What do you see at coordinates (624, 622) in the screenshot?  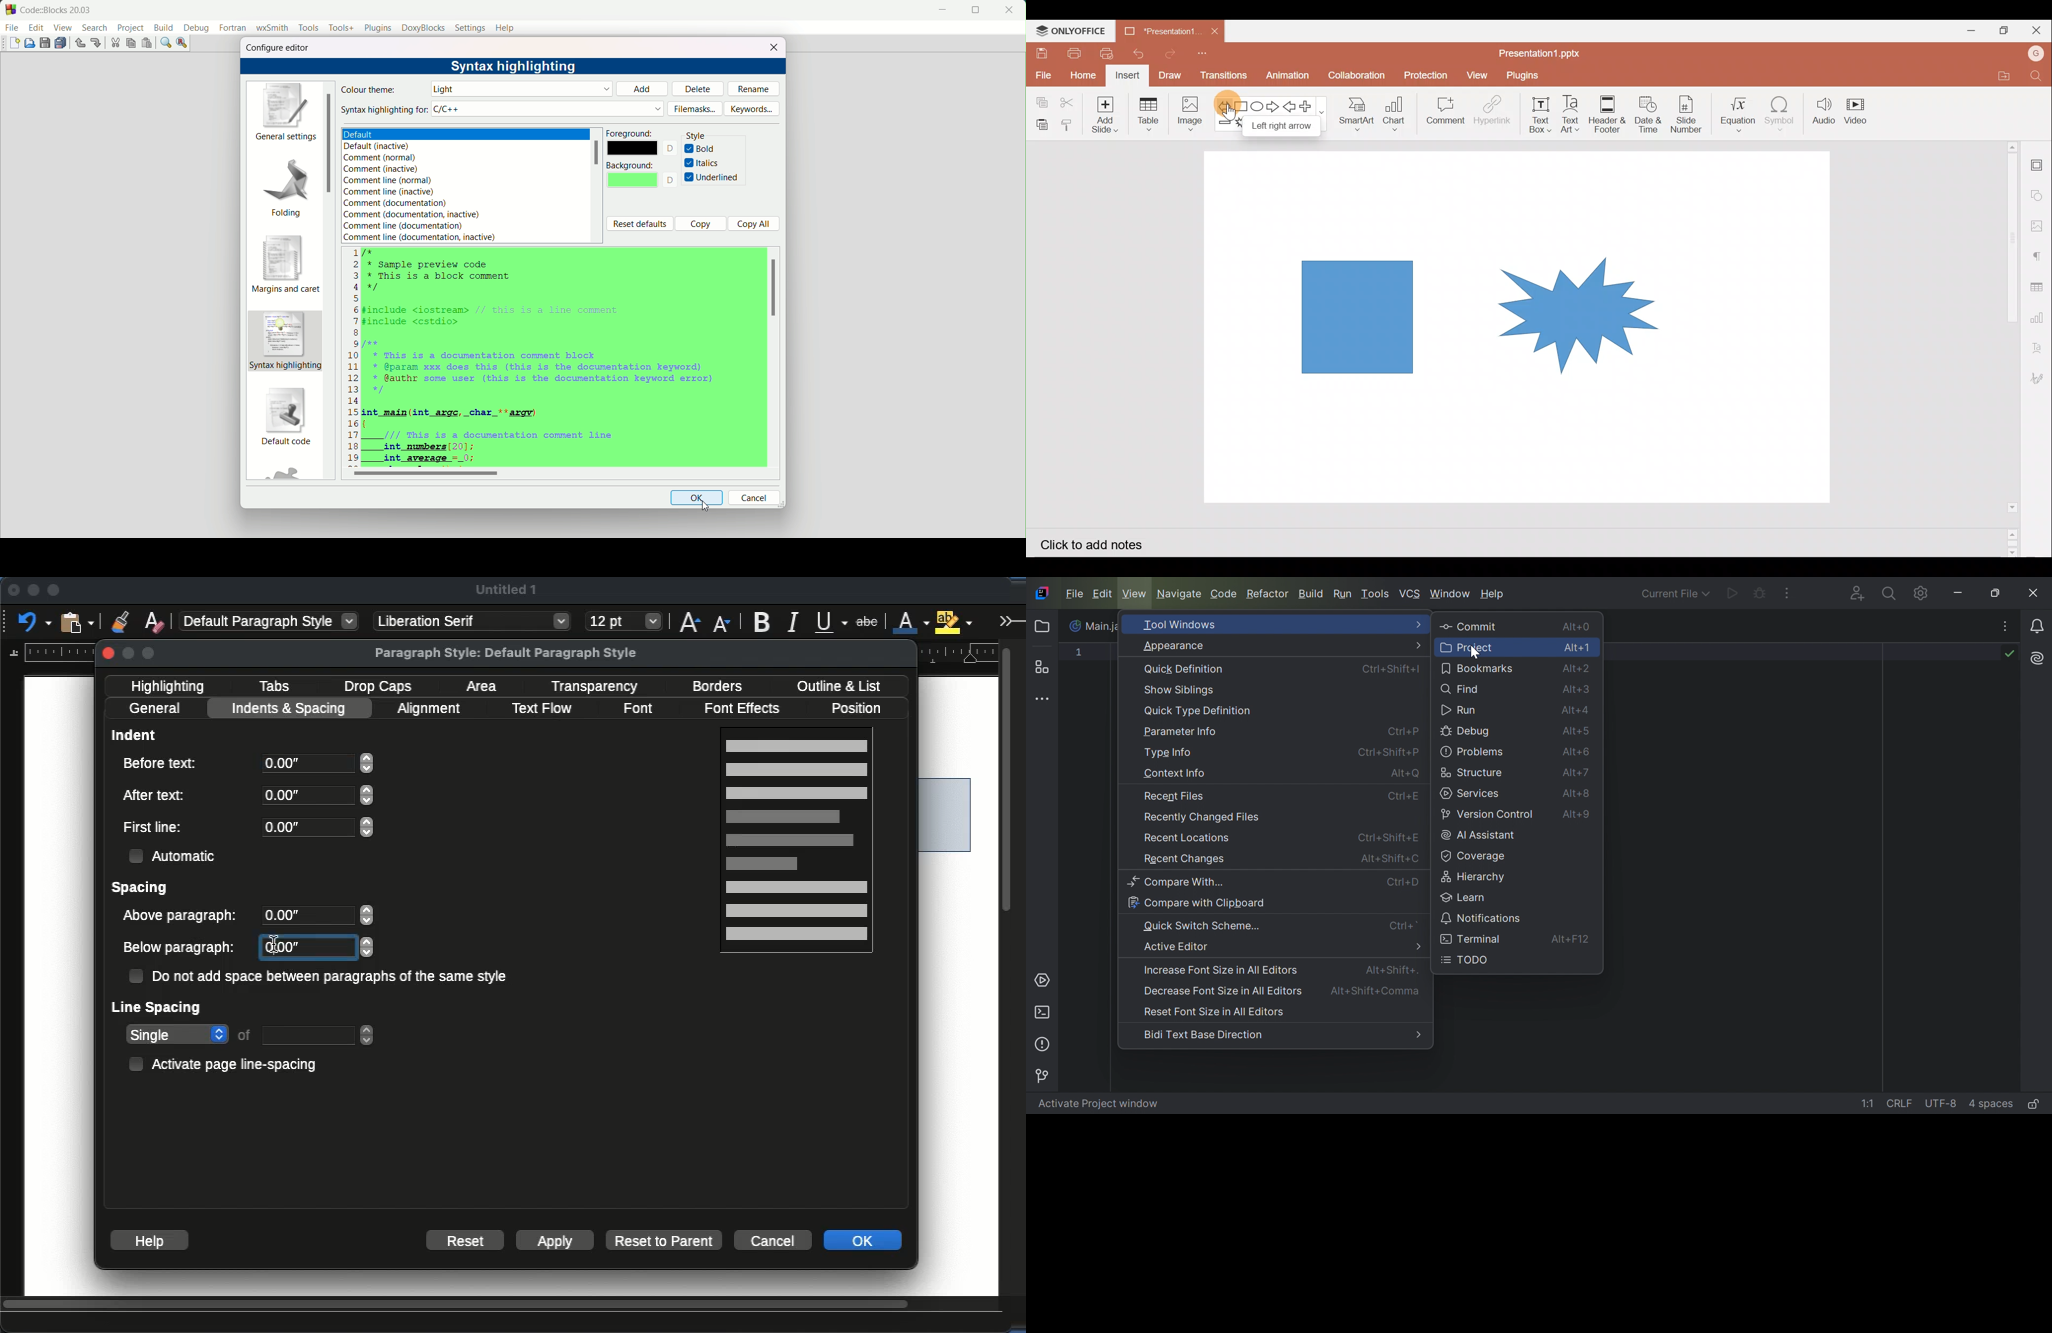 I see `12 pt` at bounding box center [624, 622].